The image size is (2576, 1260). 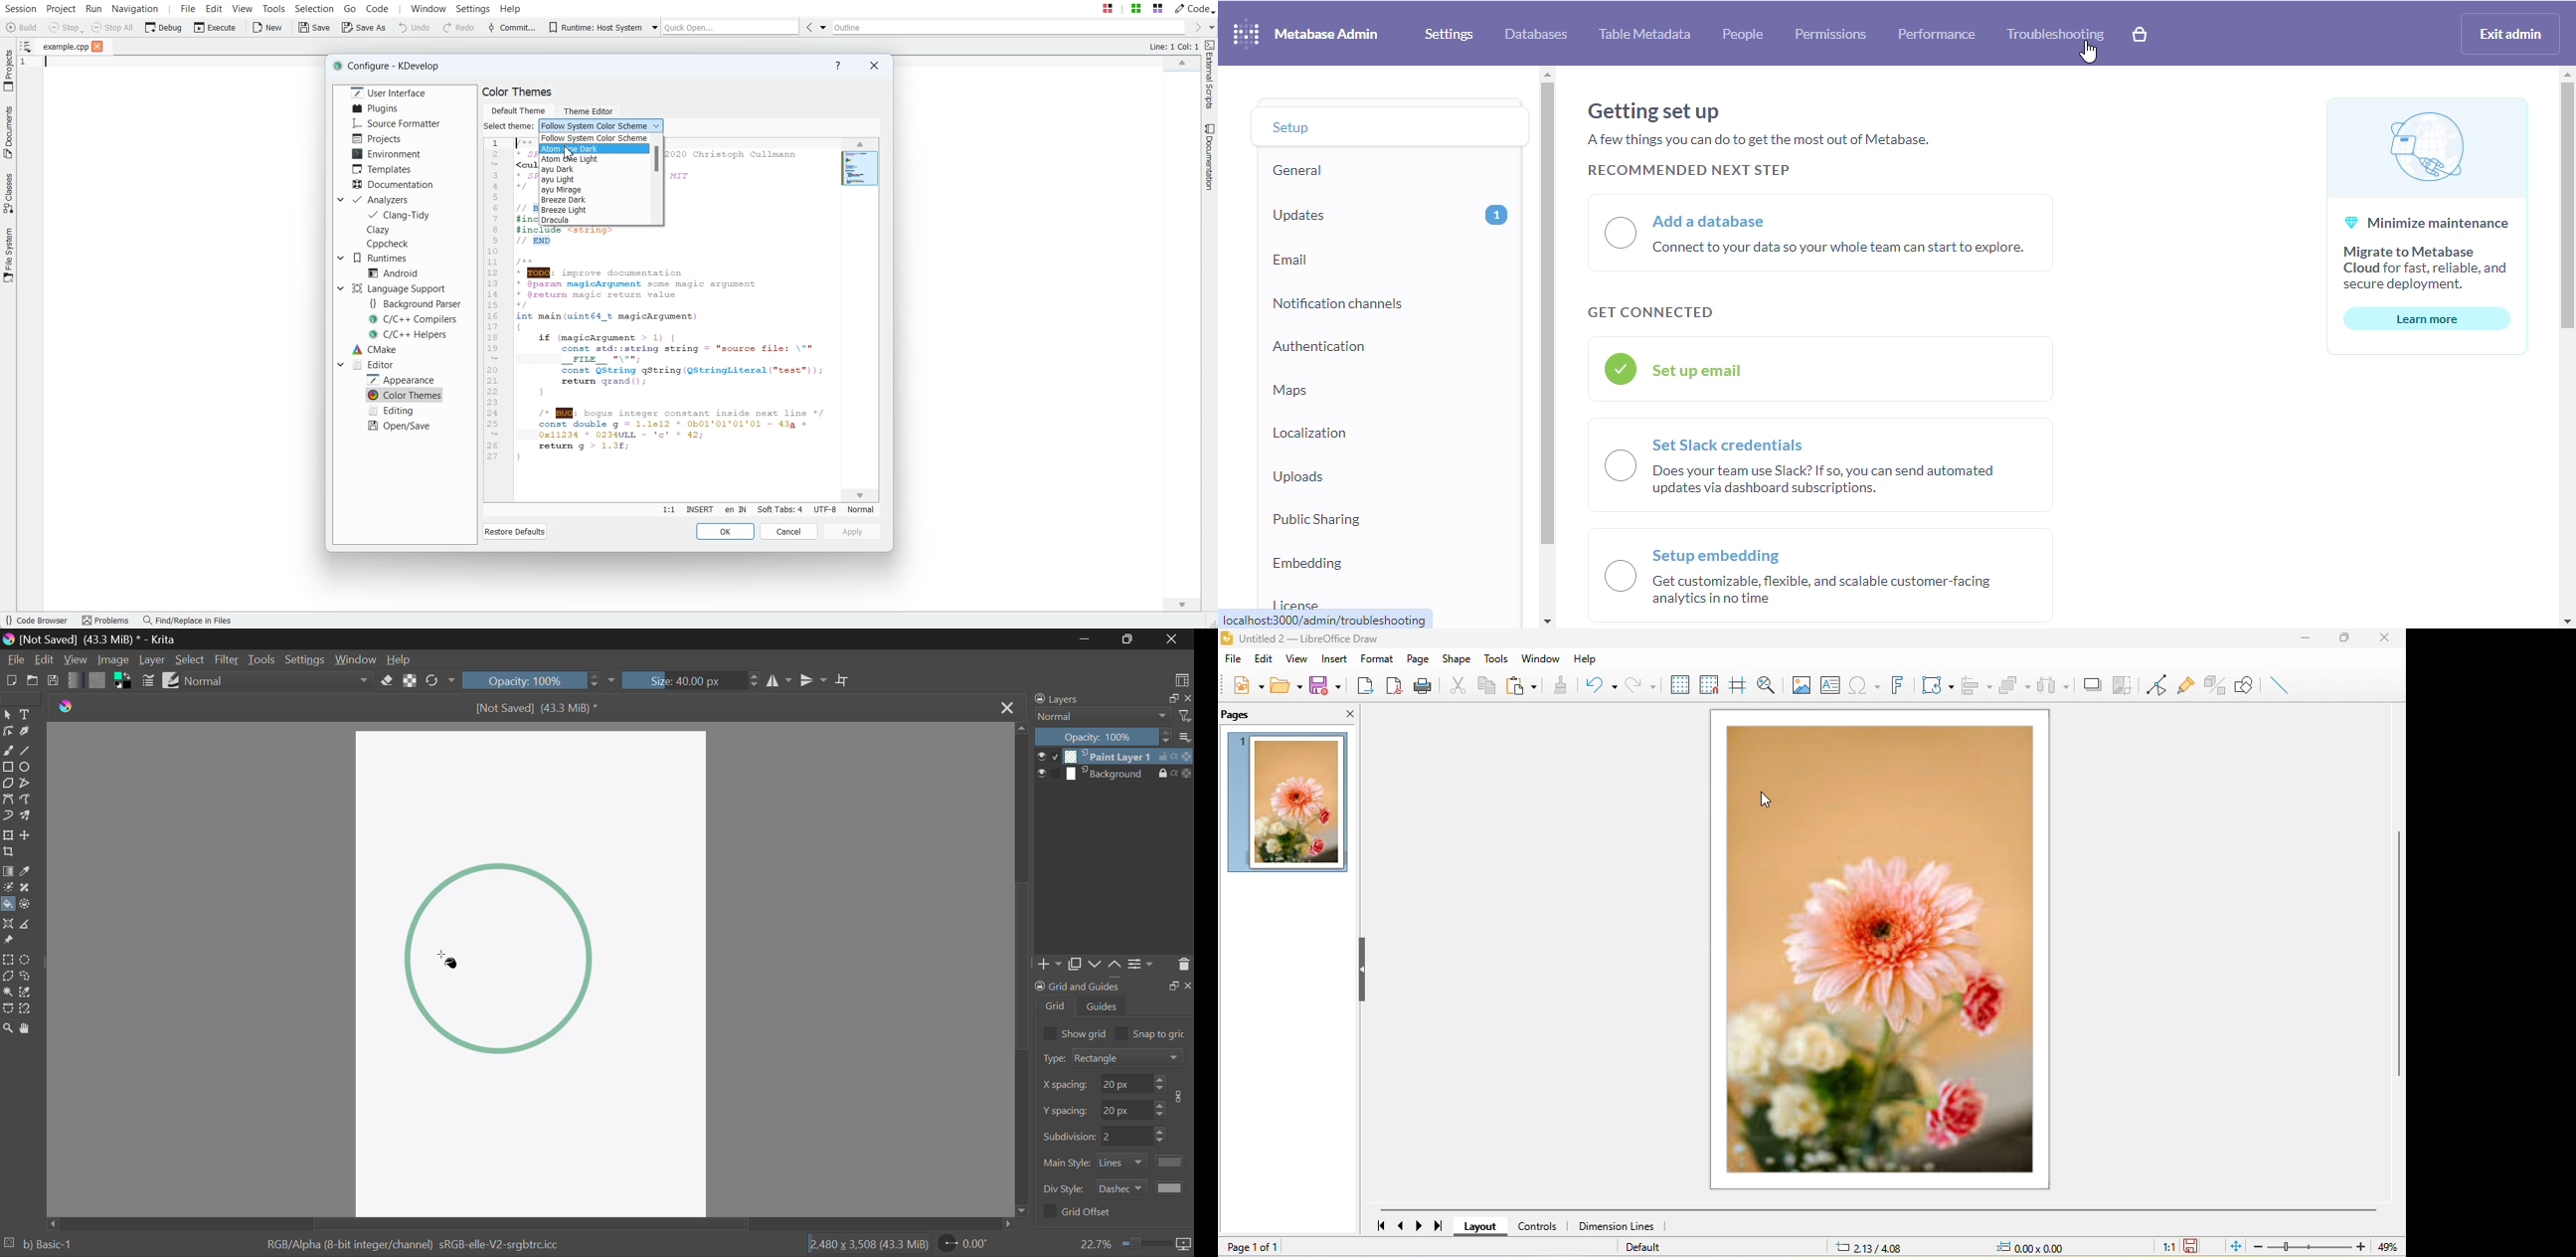 I want to click on license, so click(x=1296, y=601).